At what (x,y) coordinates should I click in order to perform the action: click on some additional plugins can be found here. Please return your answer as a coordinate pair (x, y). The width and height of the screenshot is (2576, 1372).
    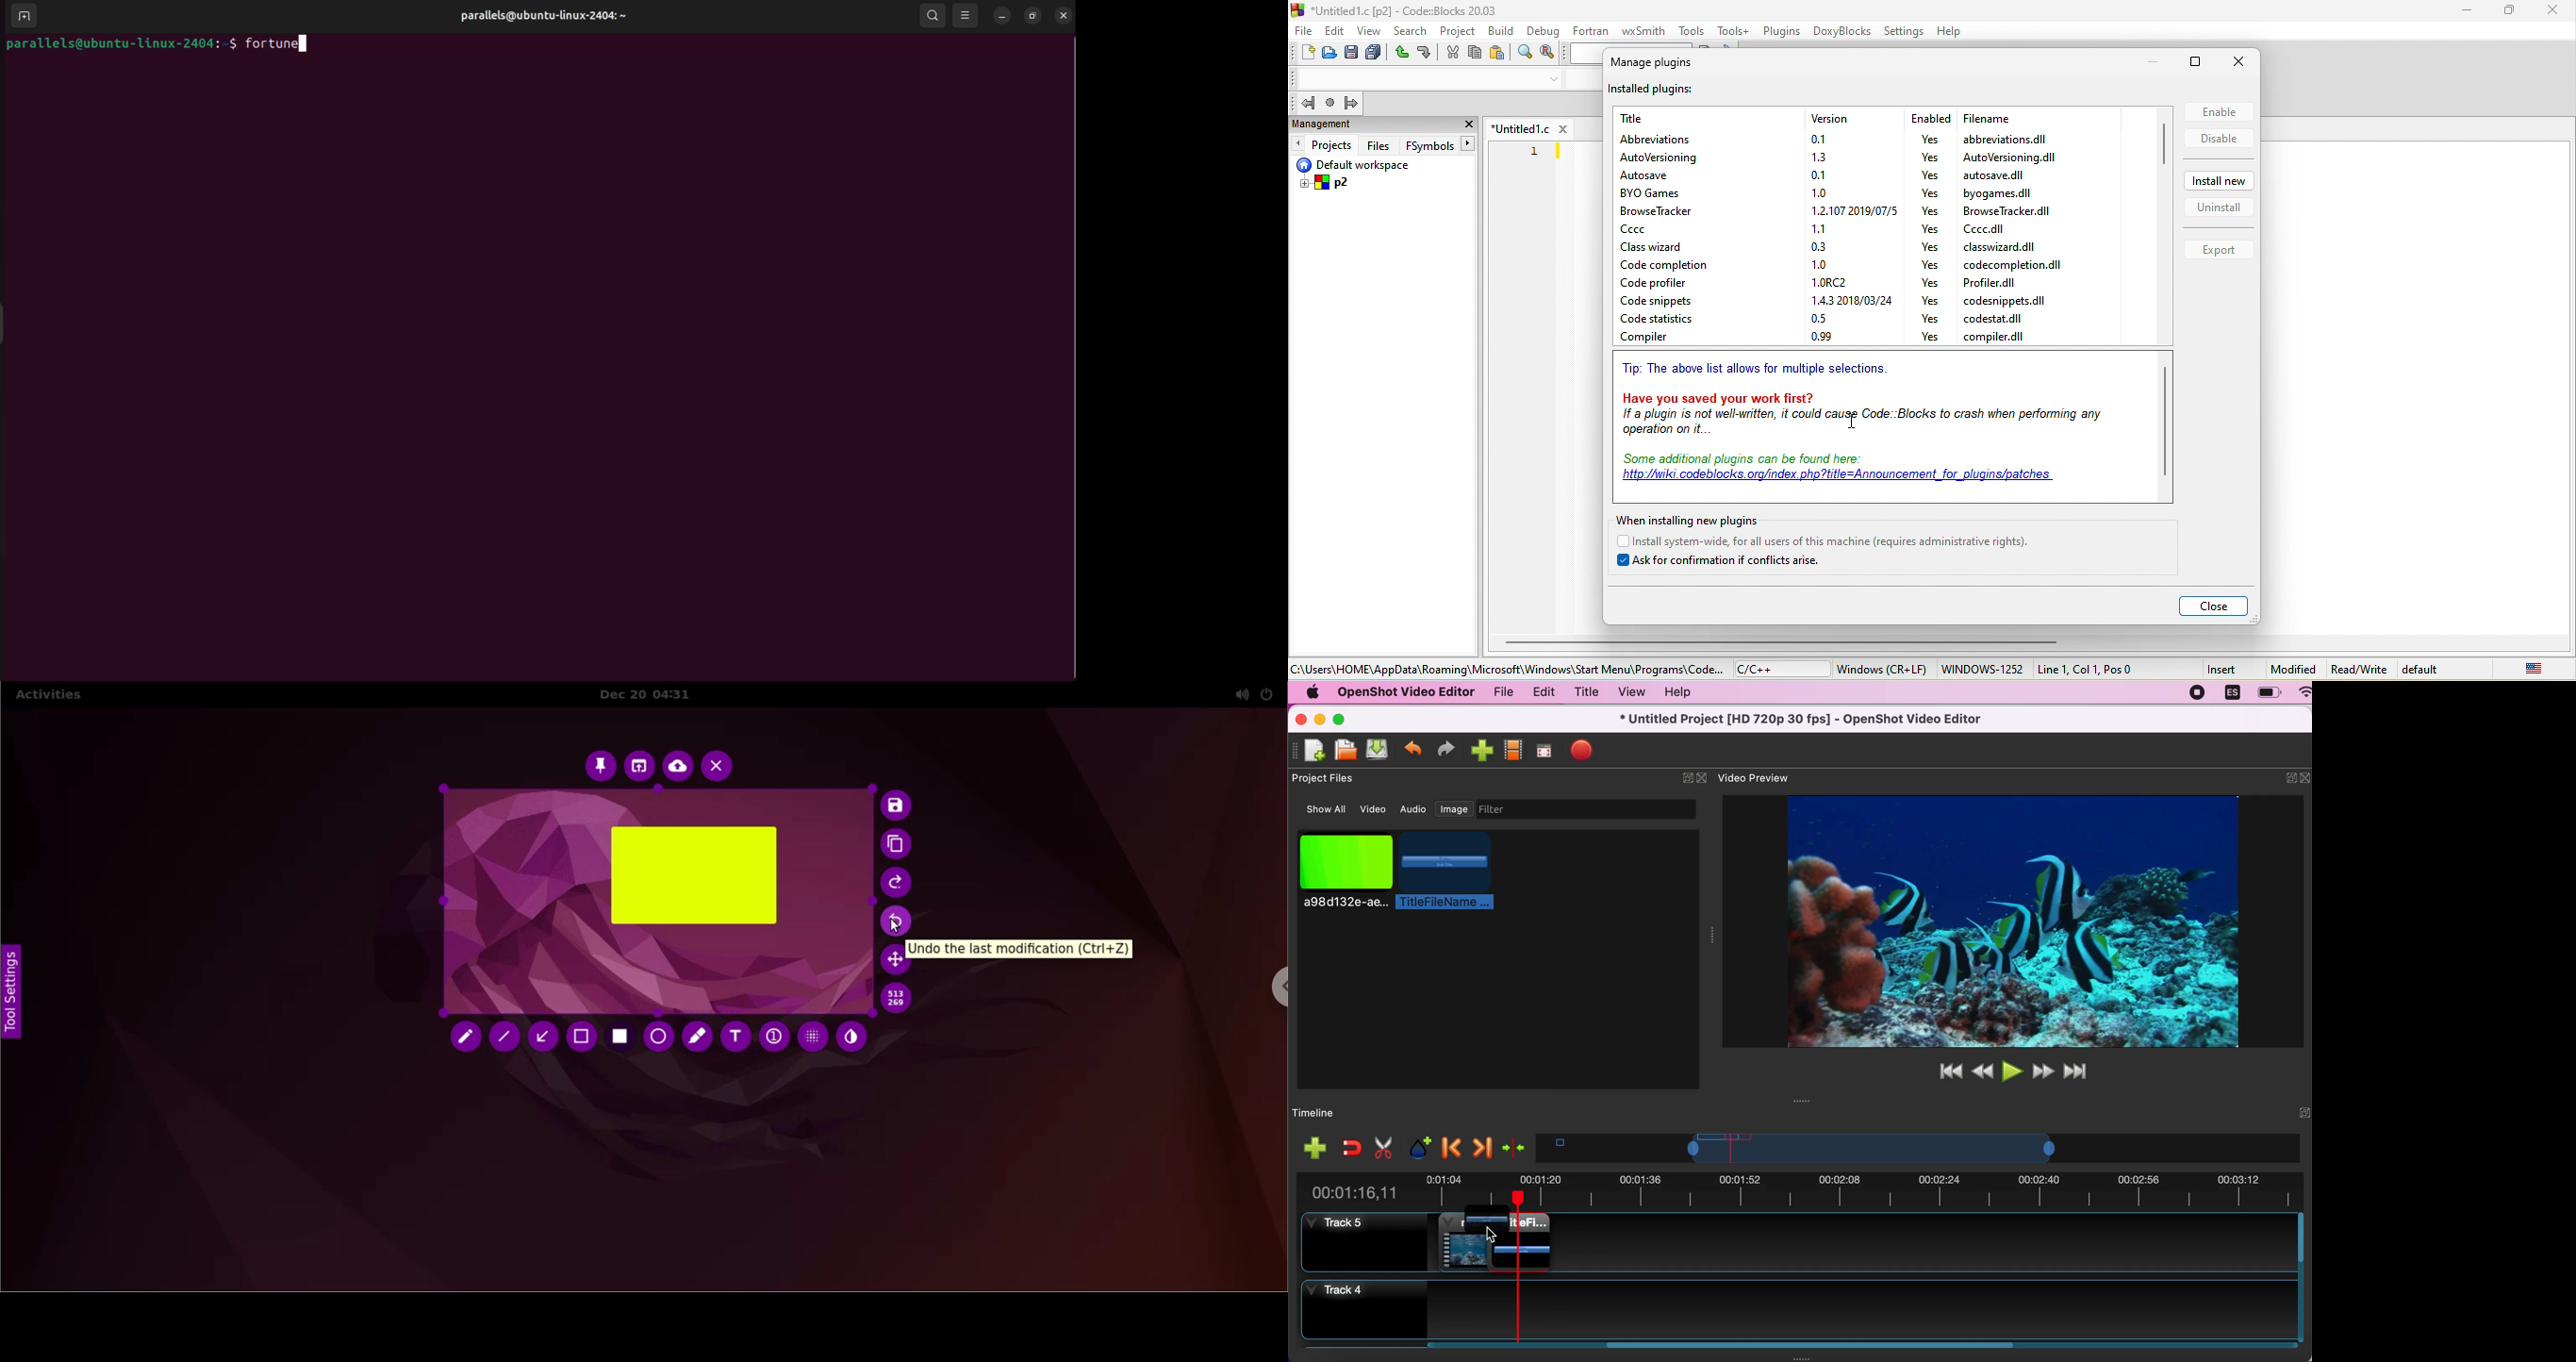
    Looking at the image, I should click on (1854, 473).